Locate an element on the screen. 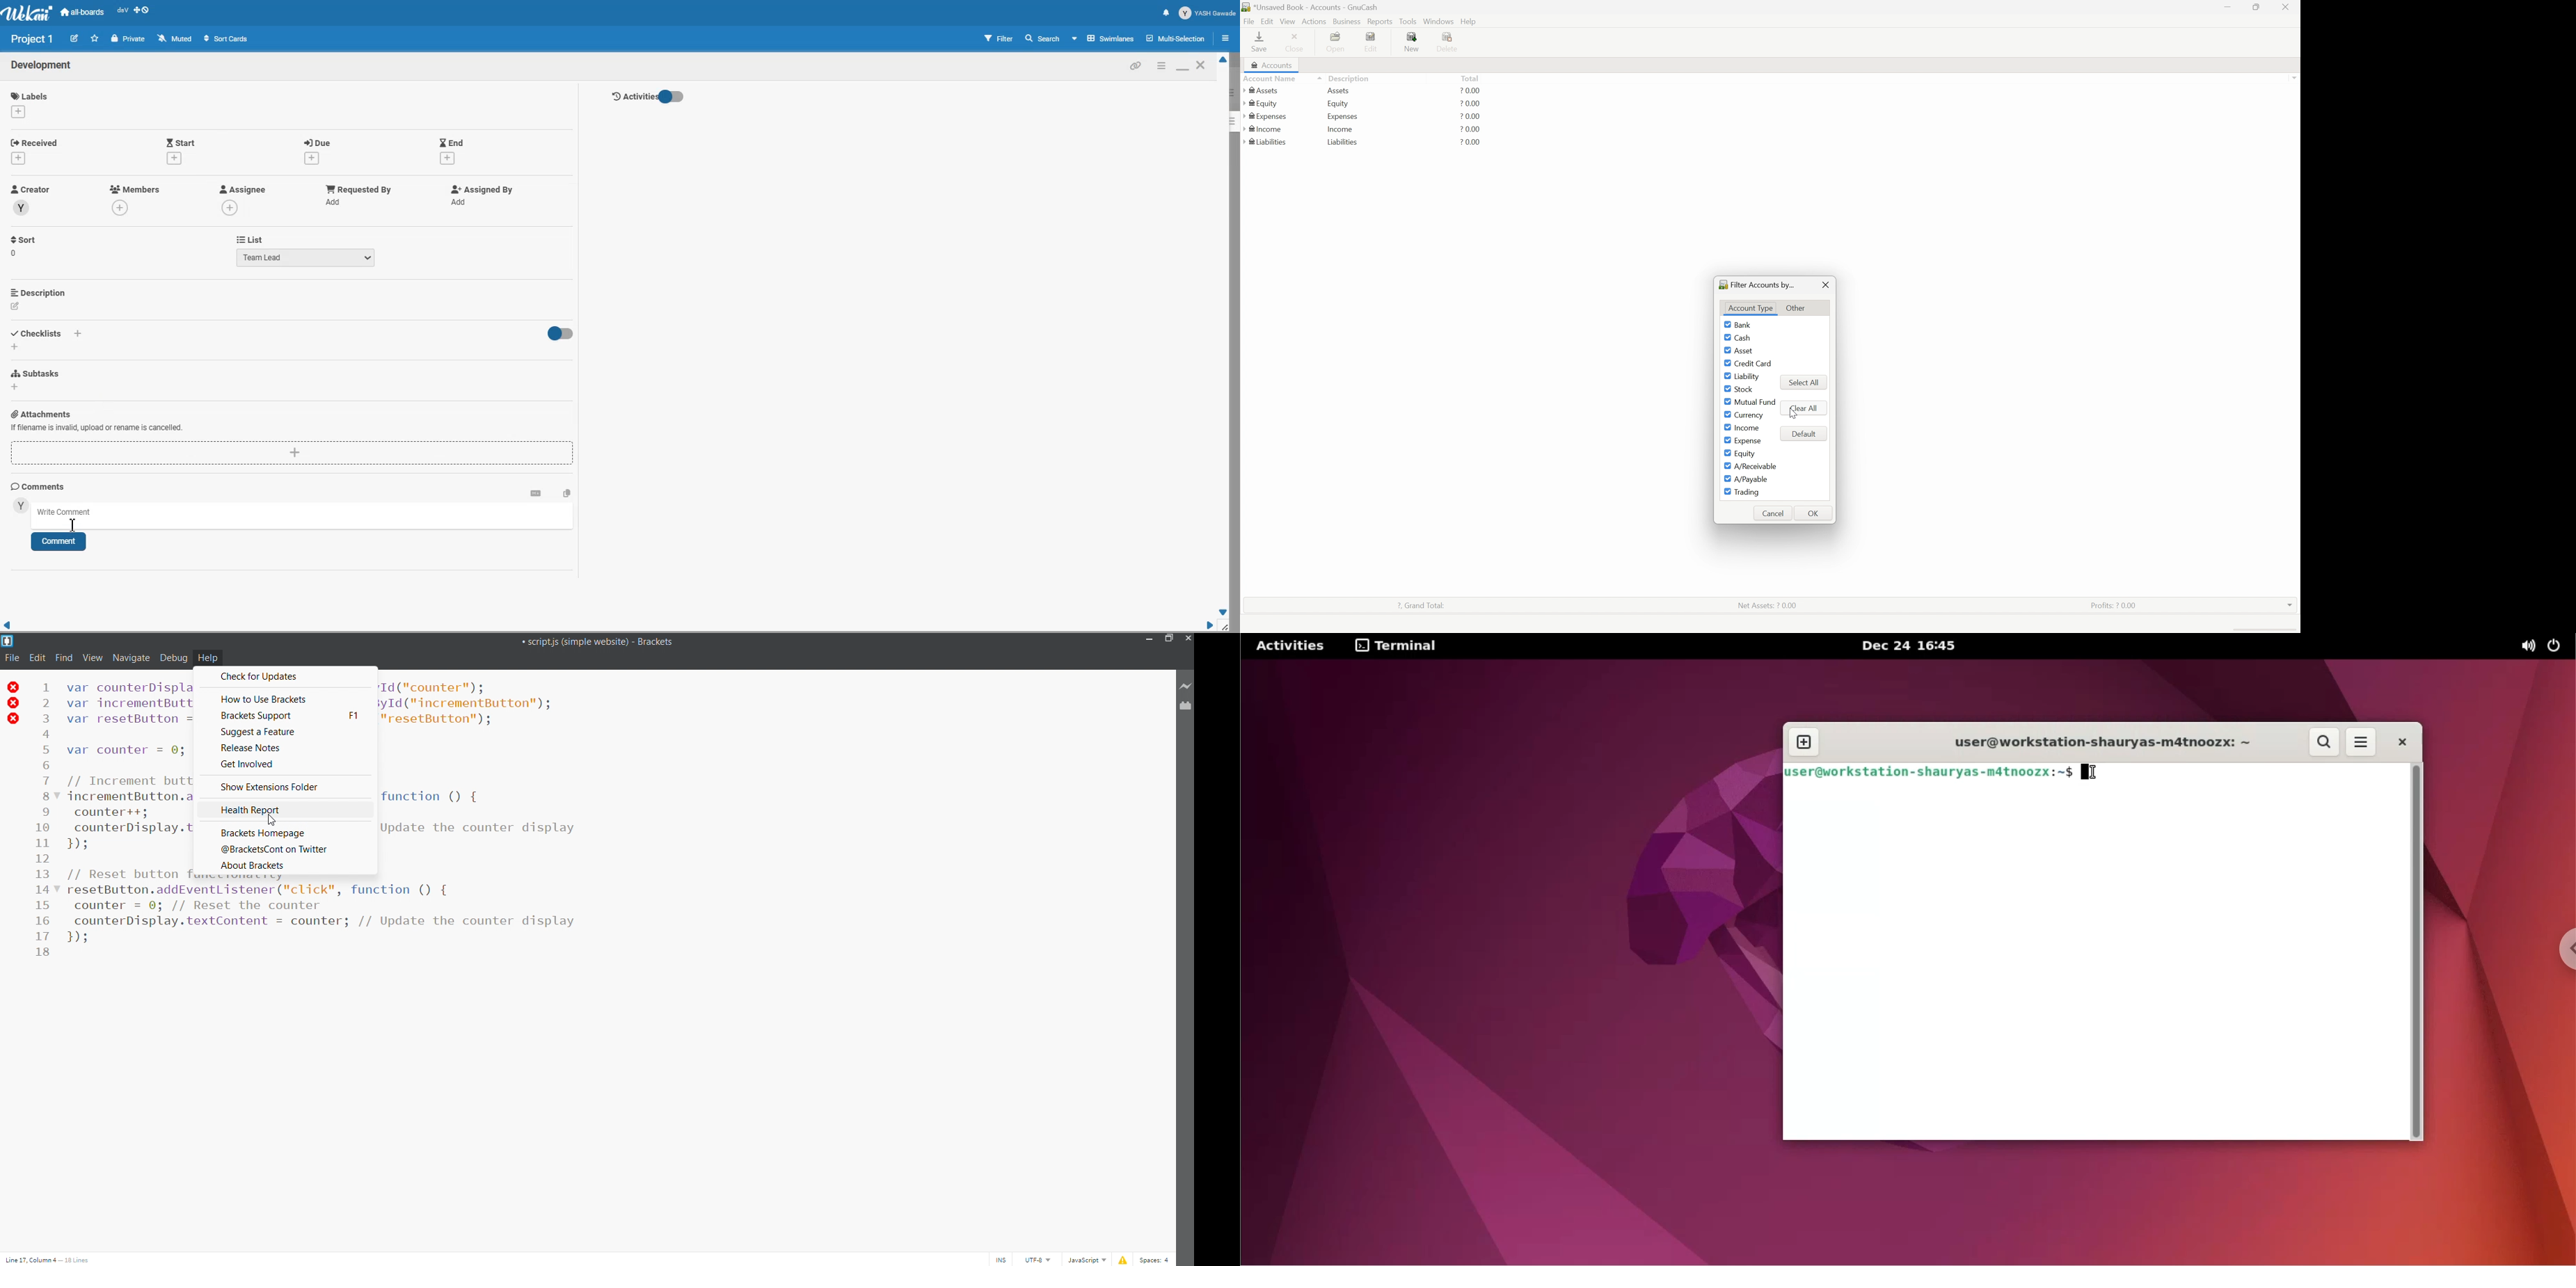 The image size is (2576, 1288). Creator Profile is located at coordinates (31, 190).